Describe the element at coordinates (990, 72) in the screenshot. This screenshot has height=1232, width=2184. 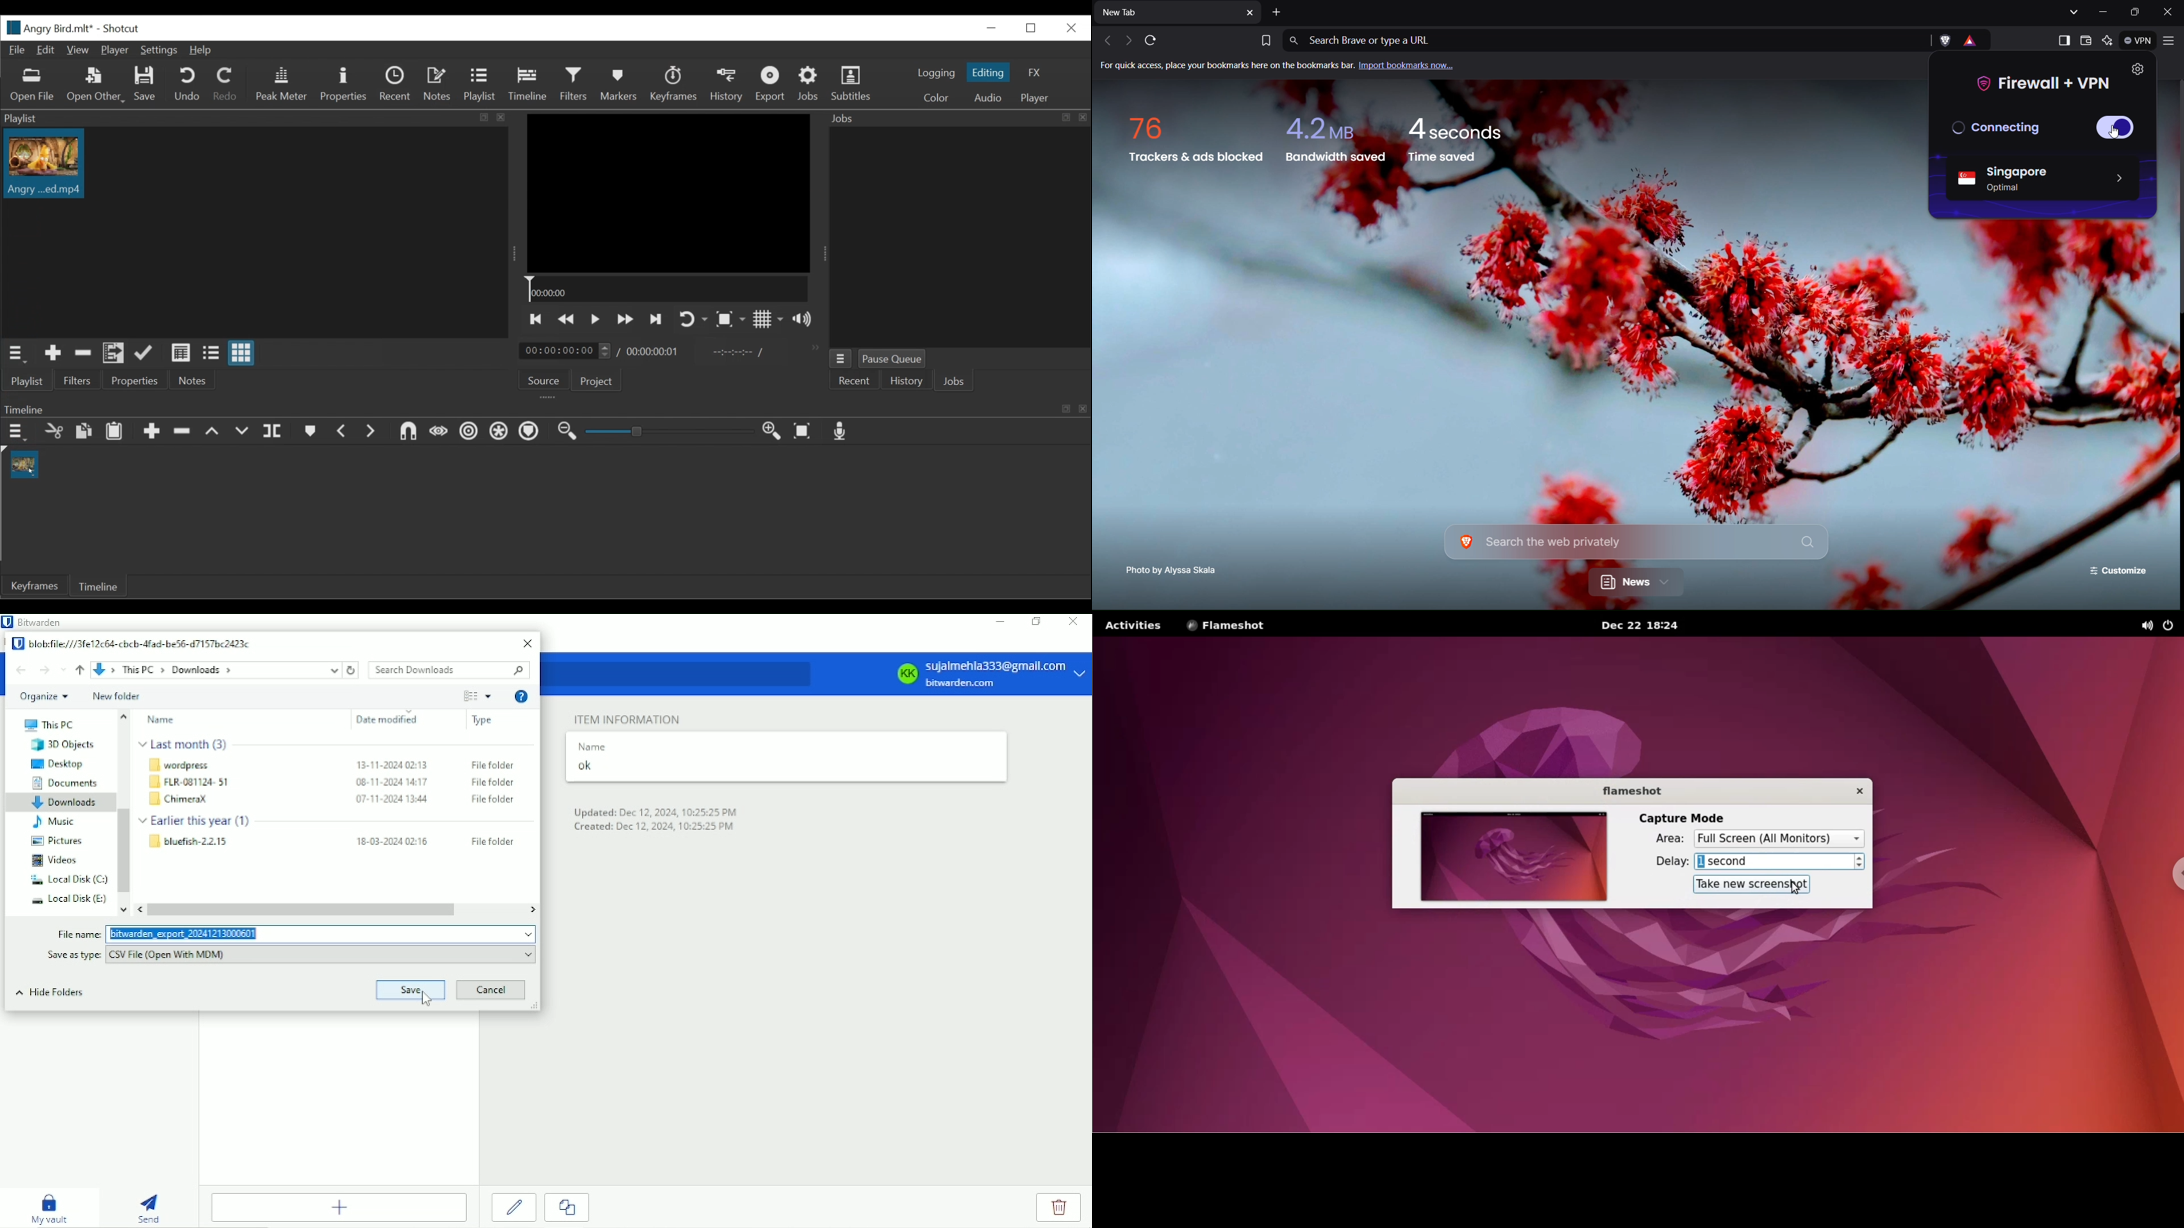
I see `Editing` at that location.